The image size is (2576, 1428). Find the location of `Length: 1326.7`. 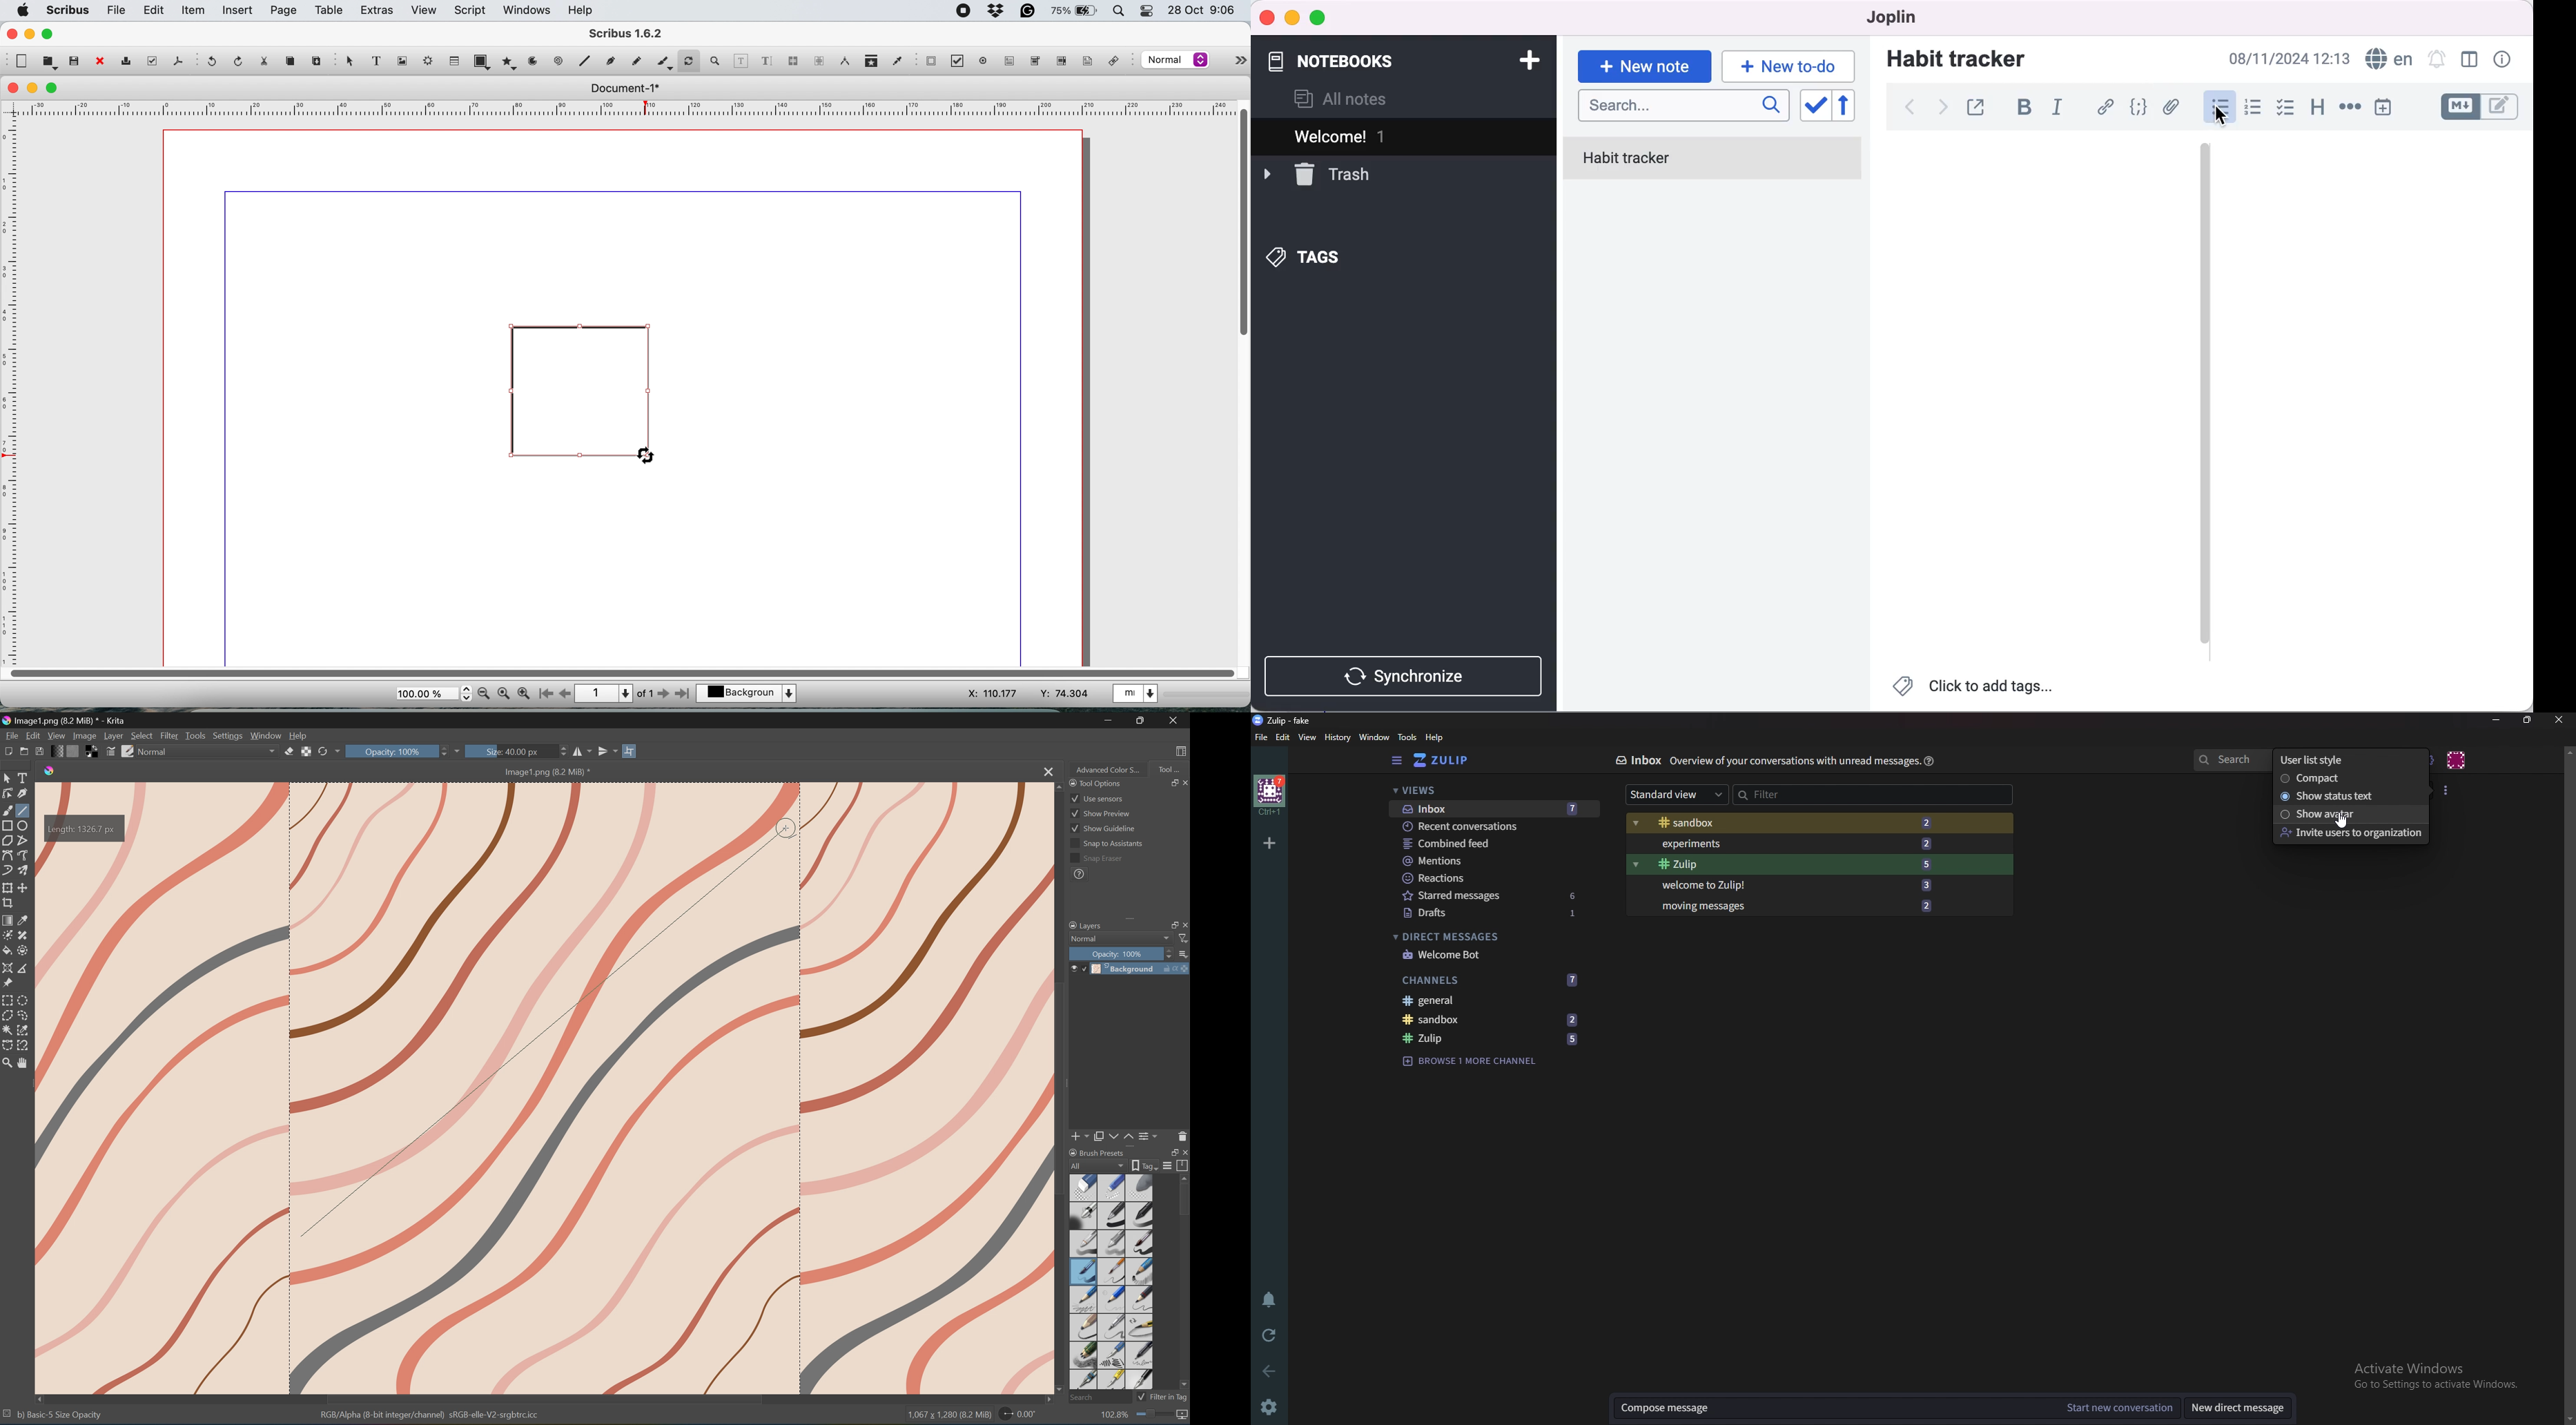

Length: 1326.7 is located at coordinates (85, 829).